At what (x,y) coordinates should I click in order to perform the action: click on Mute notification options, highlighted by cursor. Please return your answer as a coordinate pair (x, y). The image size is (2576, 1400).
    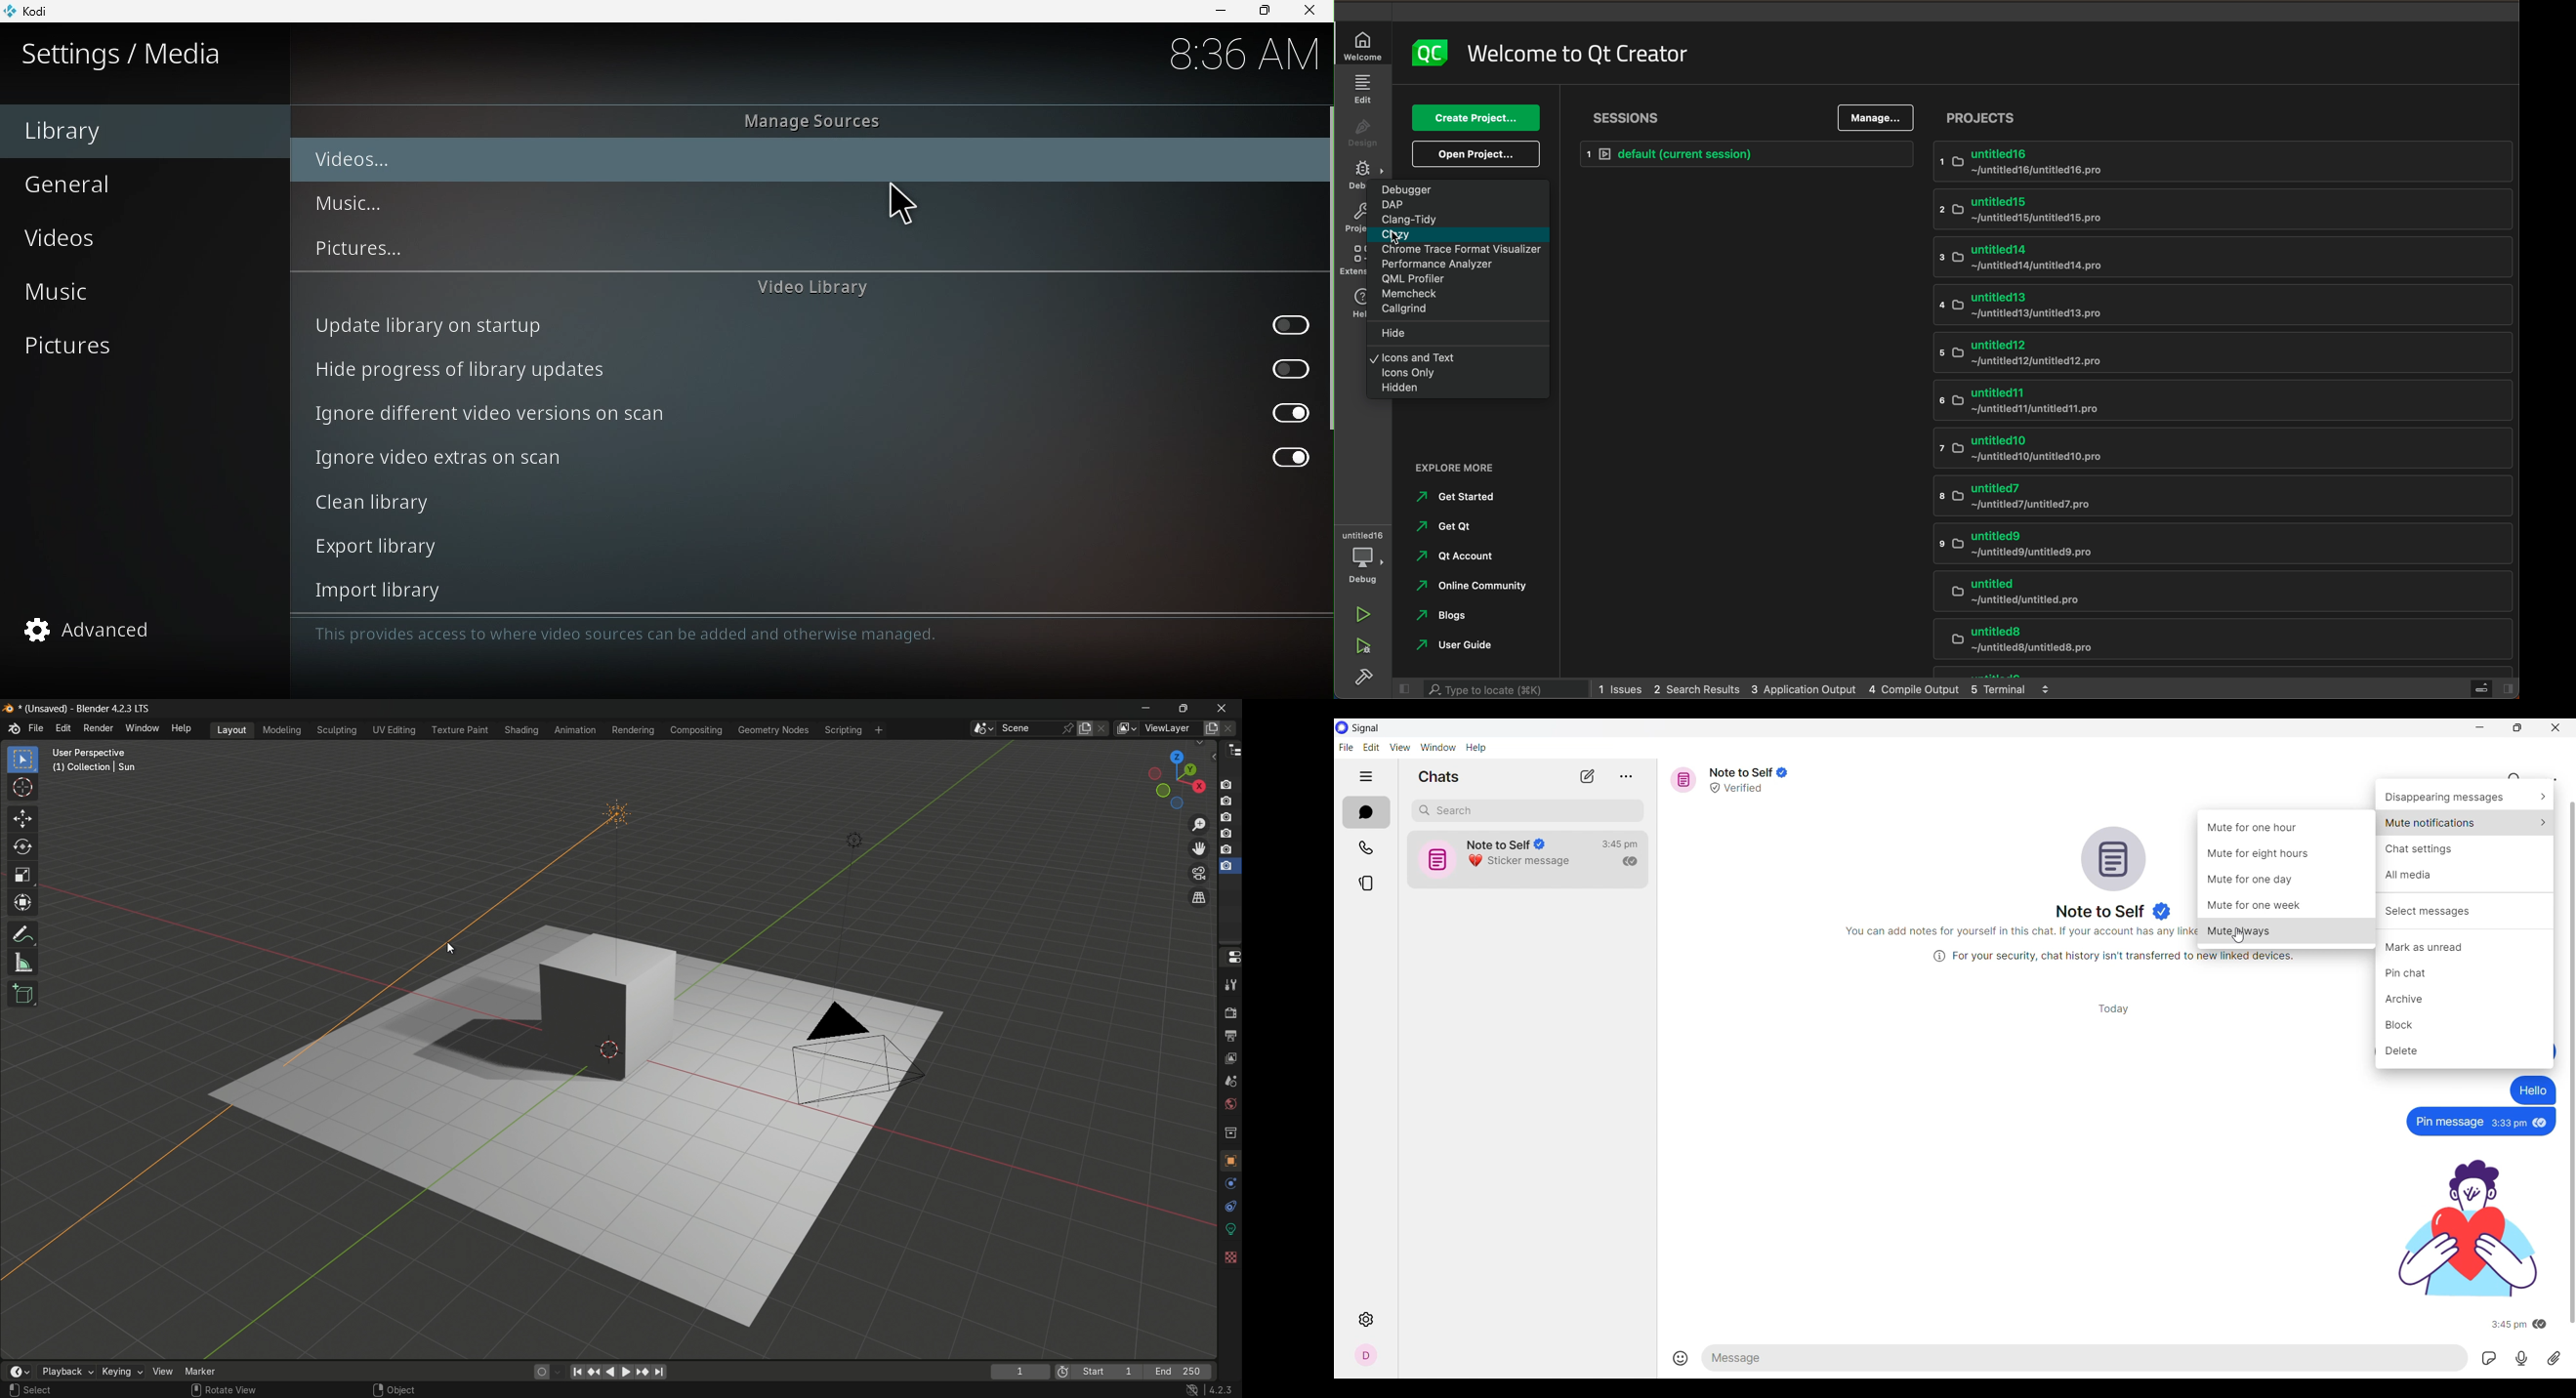
    Looking at the image, I should click on (2466, 823).